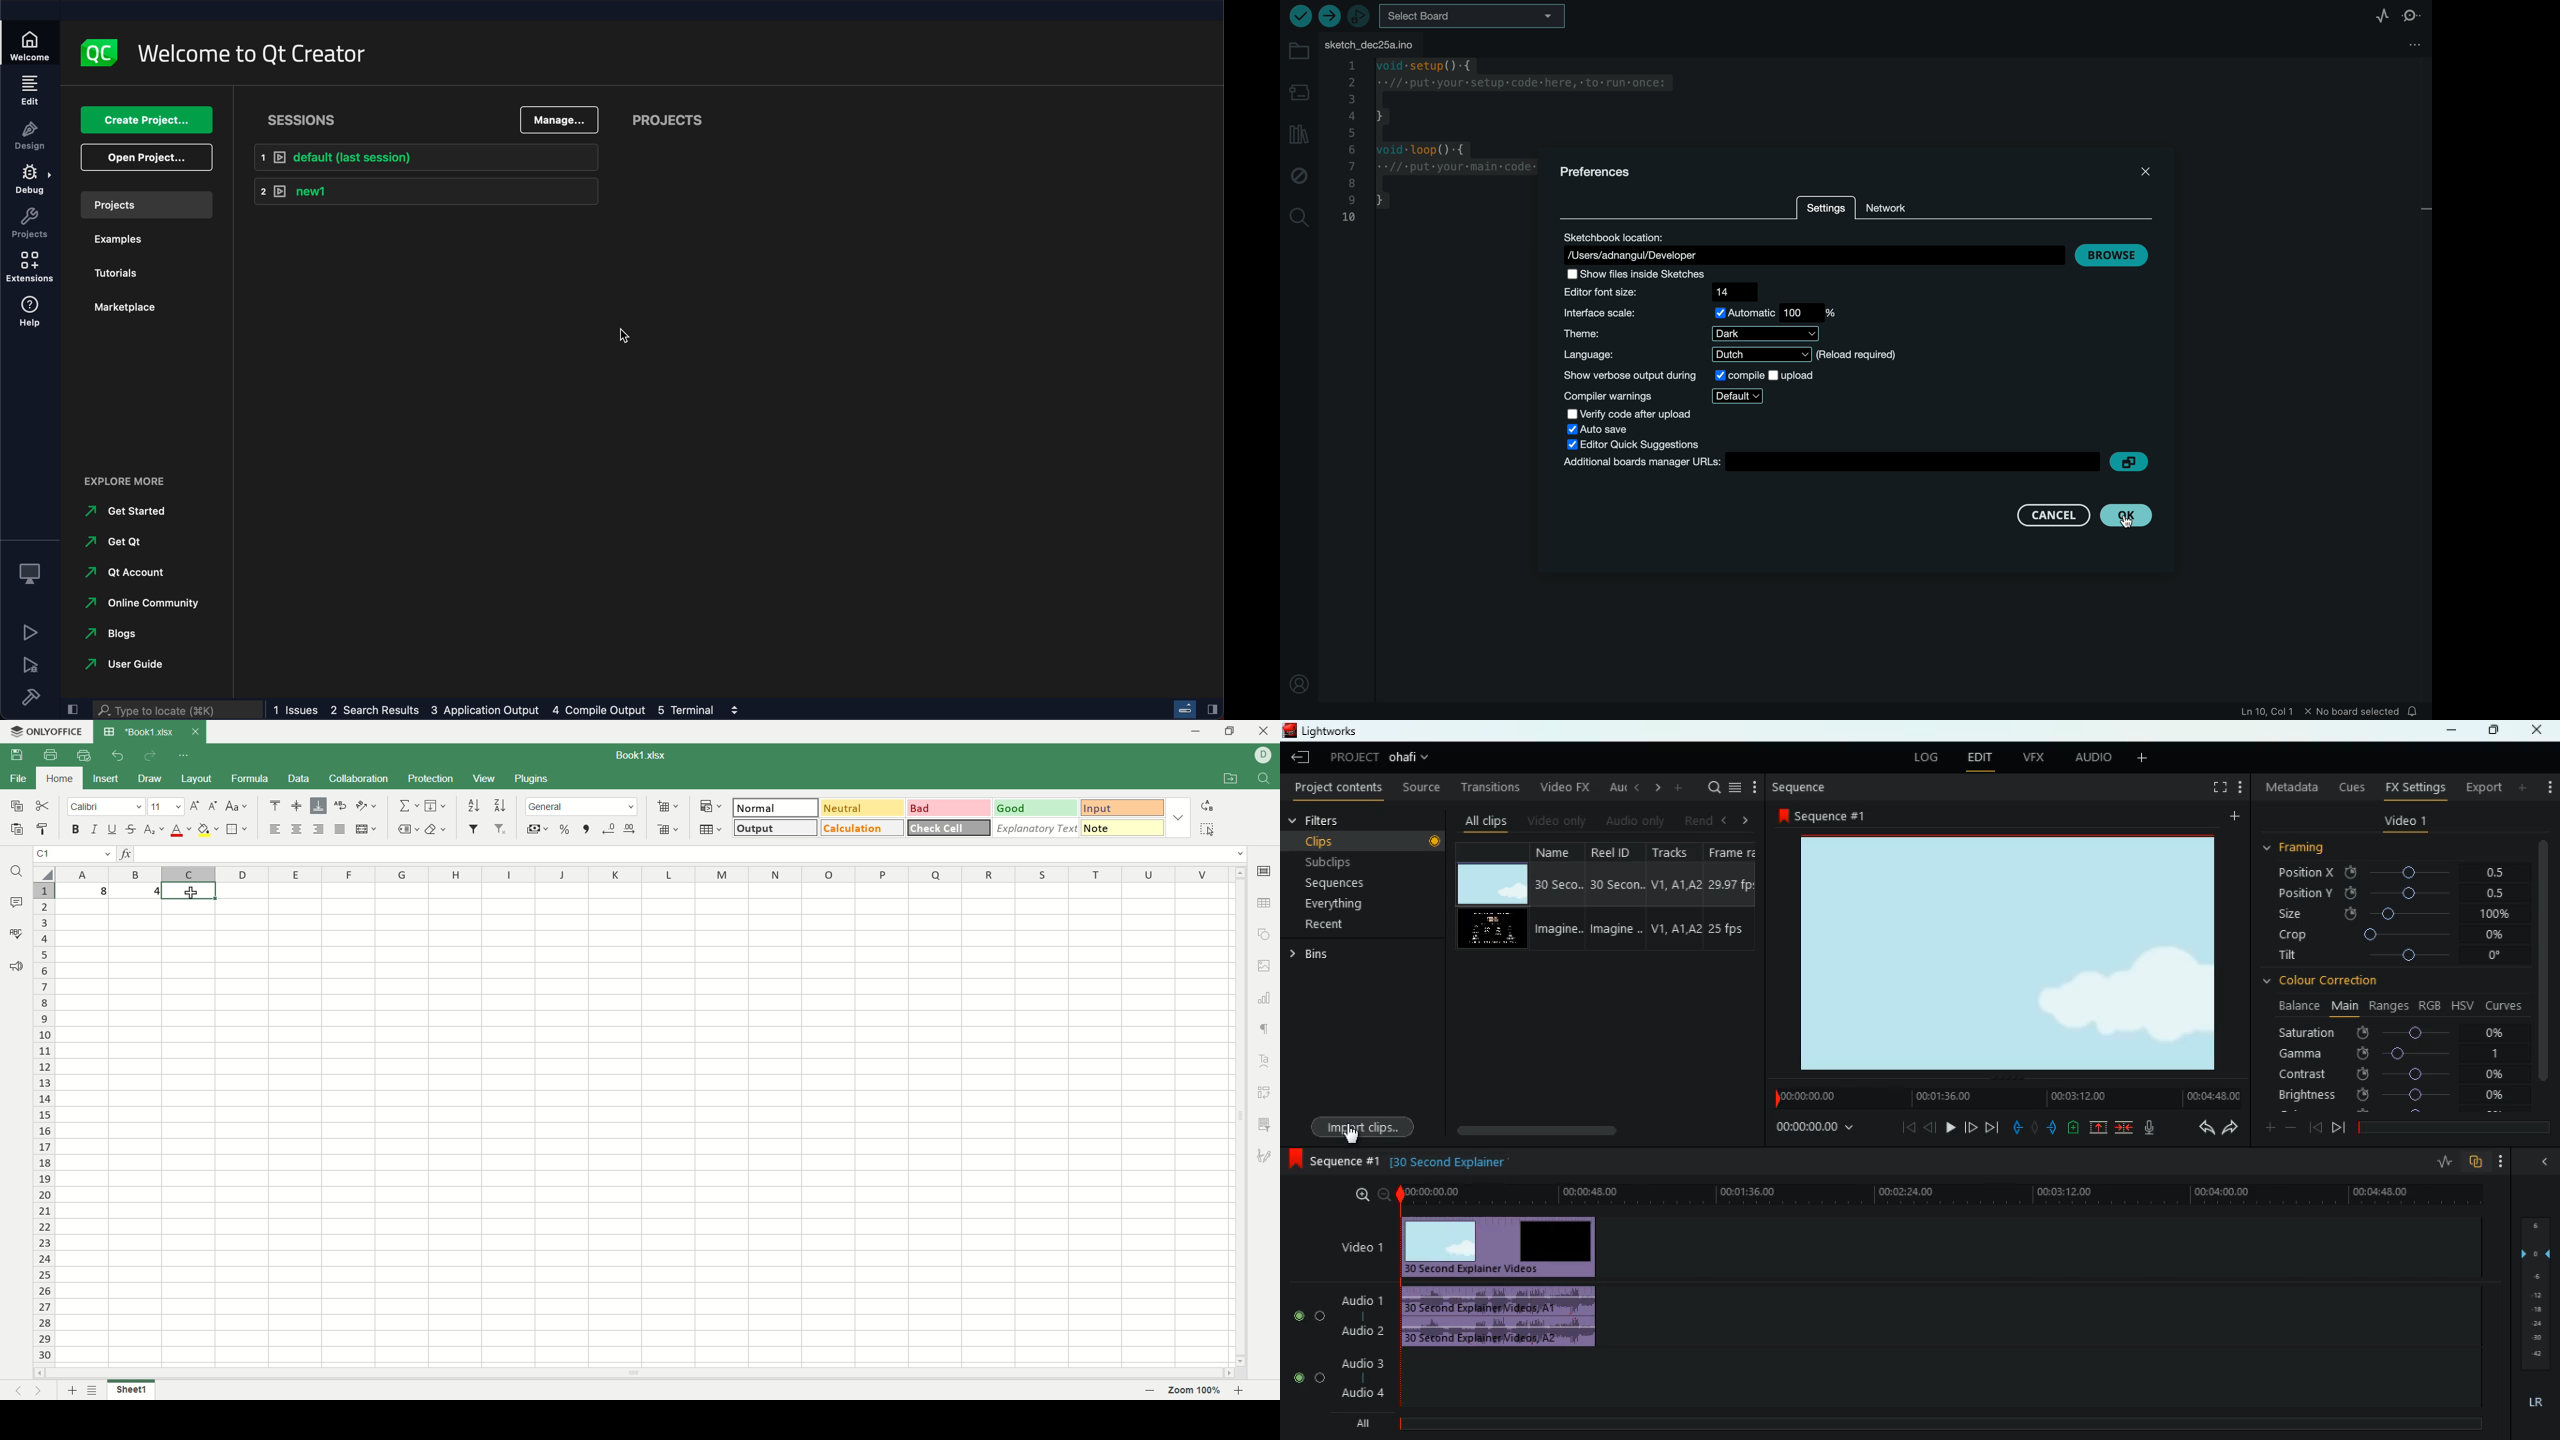 This screenshot has height=1456, width=2576. I want to click on scroll bar, so click(1238, 1115).